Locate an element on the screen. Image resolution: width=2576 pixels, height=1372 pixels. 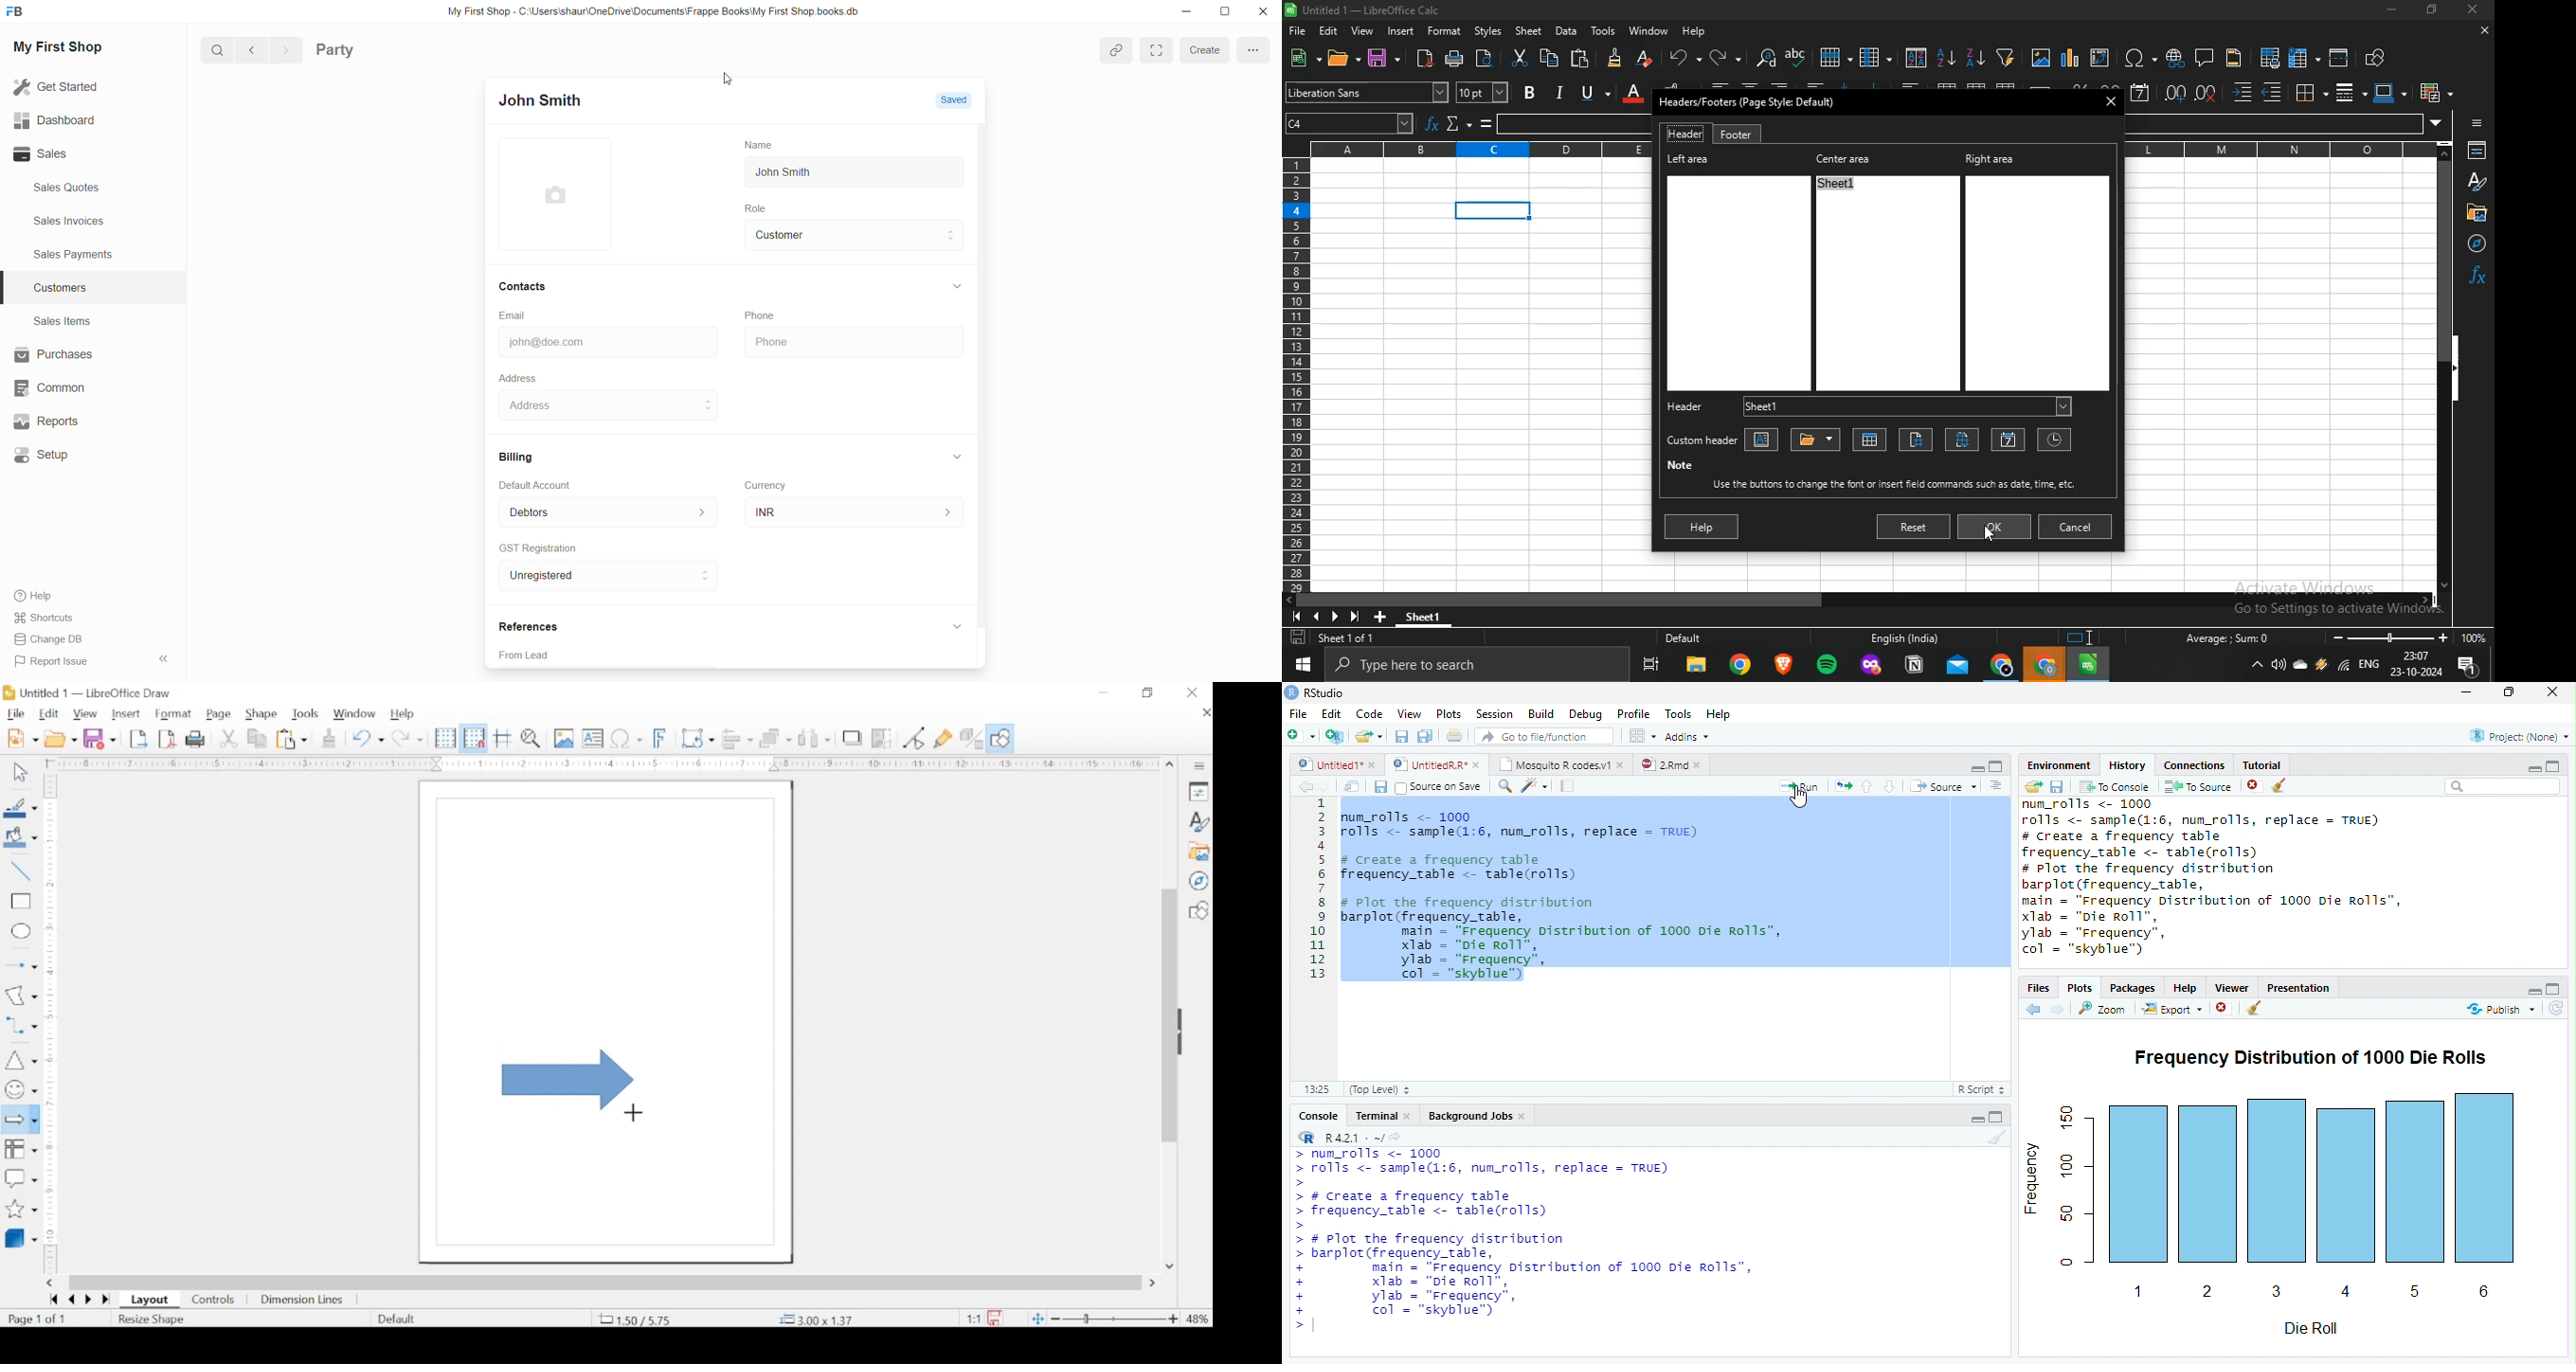
Purchases is located at coordinates (54, 354).